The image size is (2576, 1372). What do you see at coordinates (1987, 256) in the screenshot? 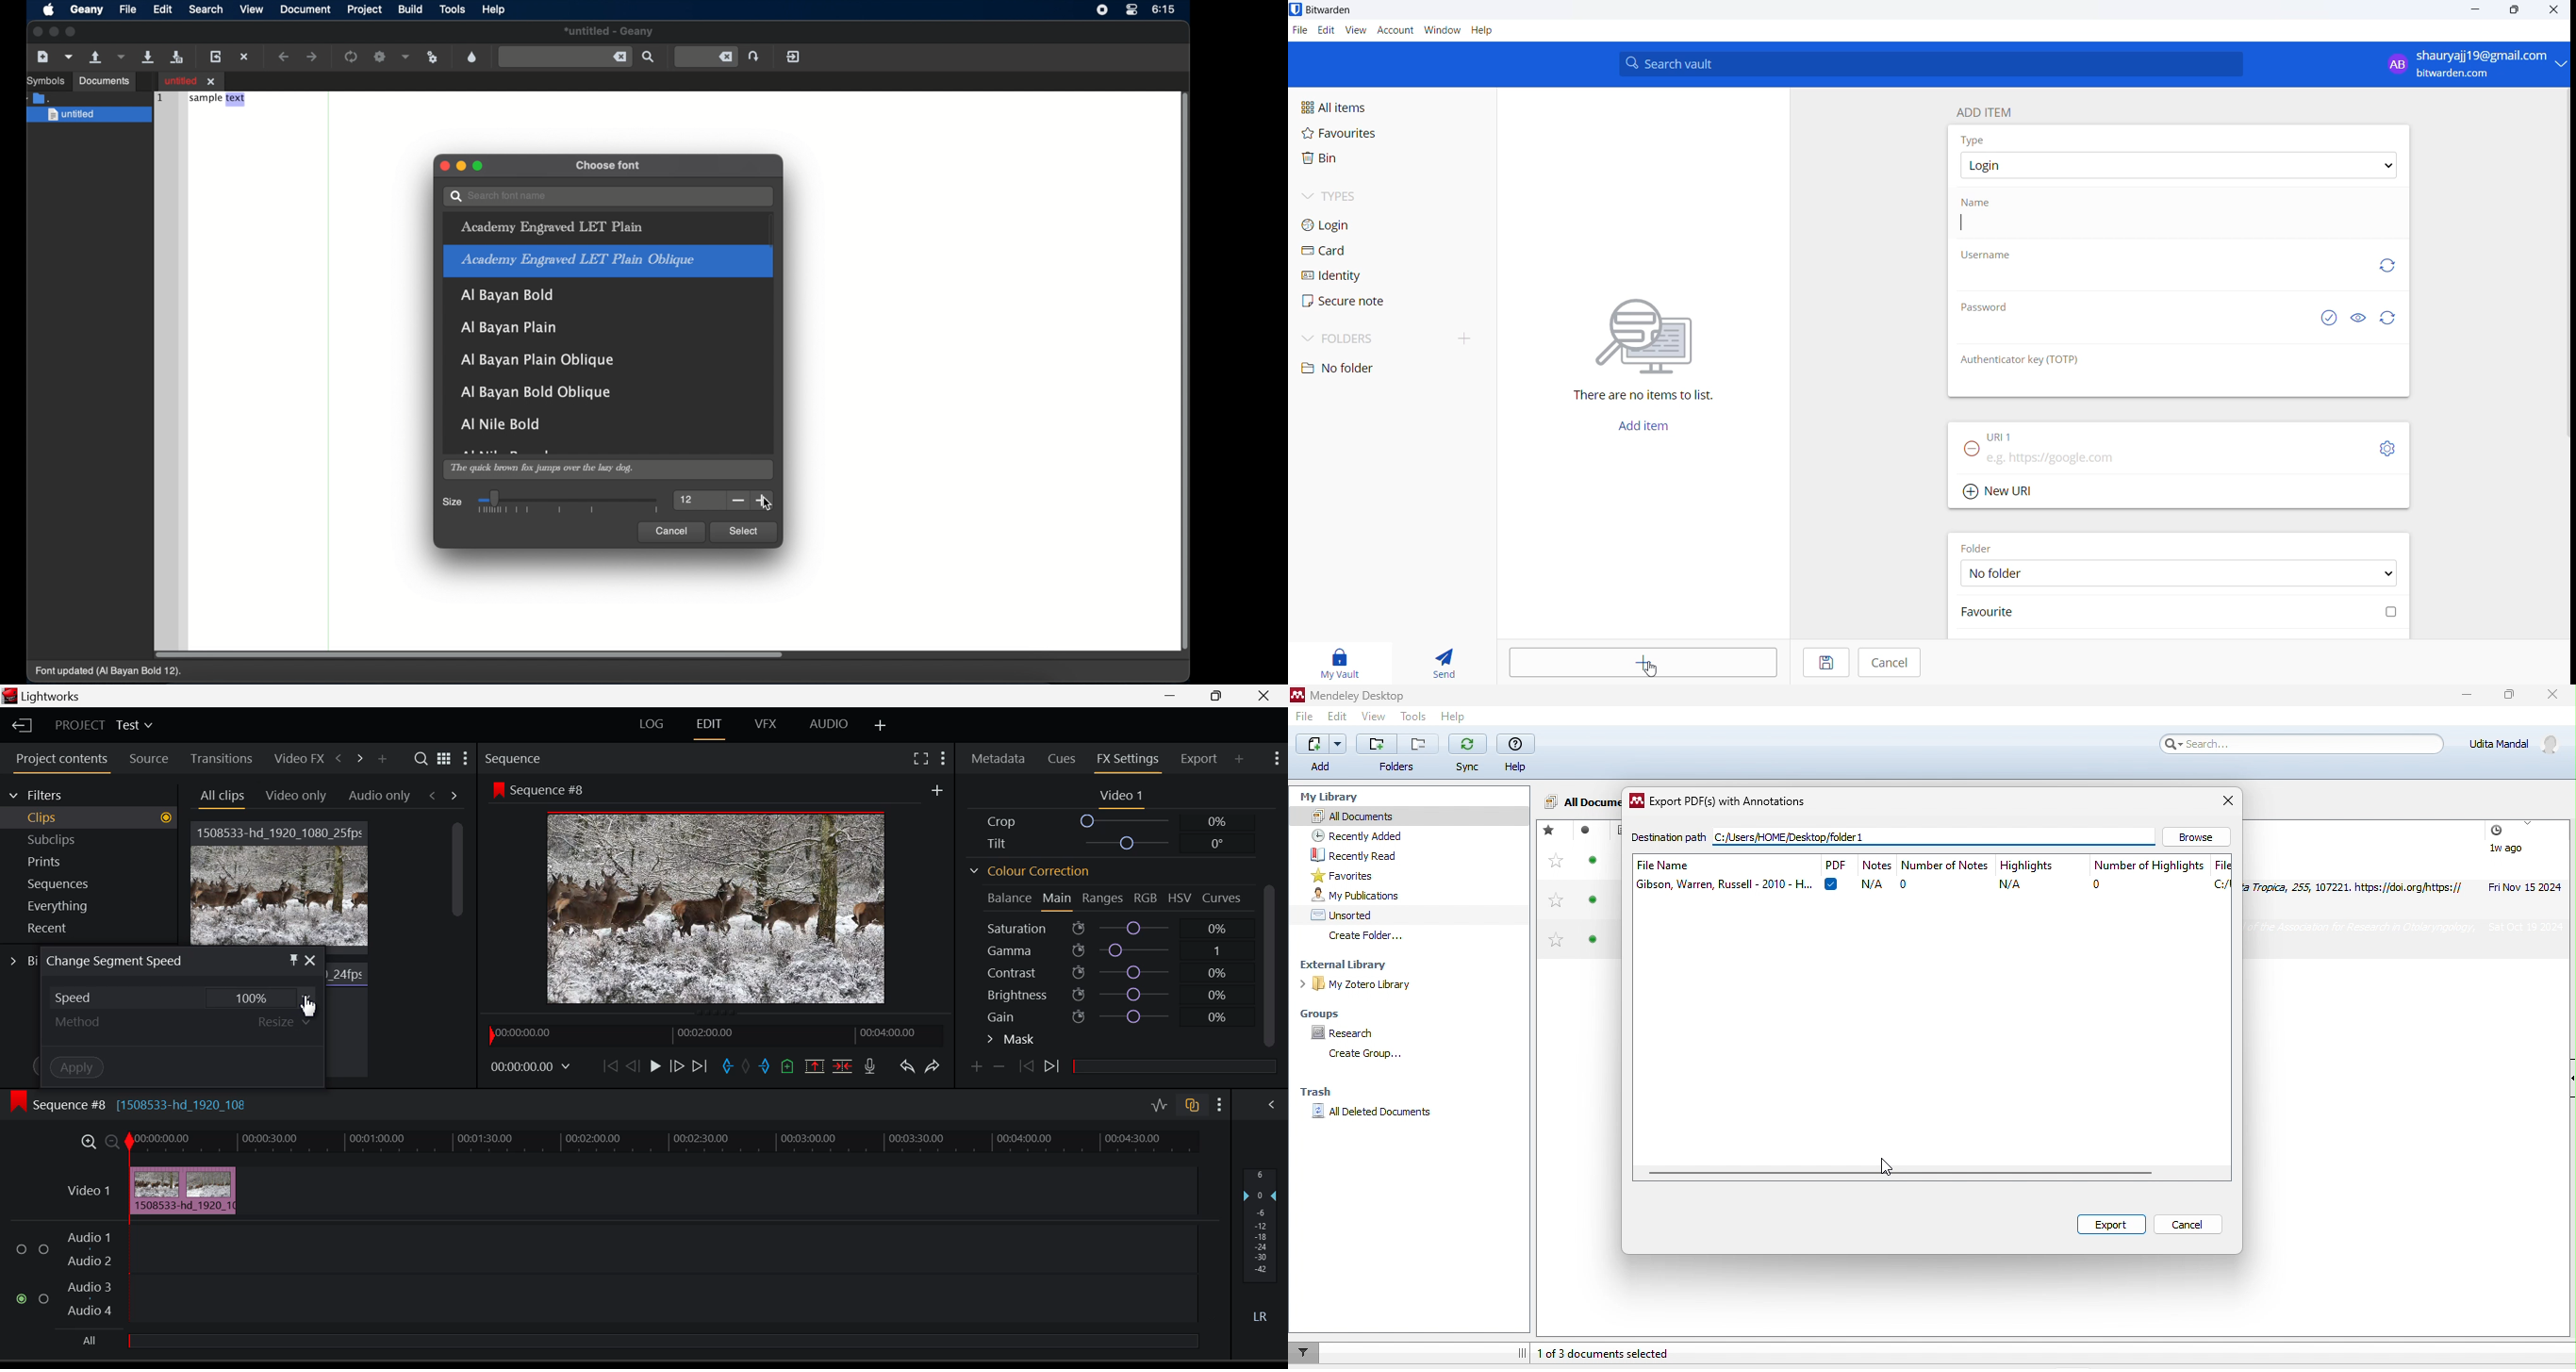
I see `username` at bounding box center [1987, 256].